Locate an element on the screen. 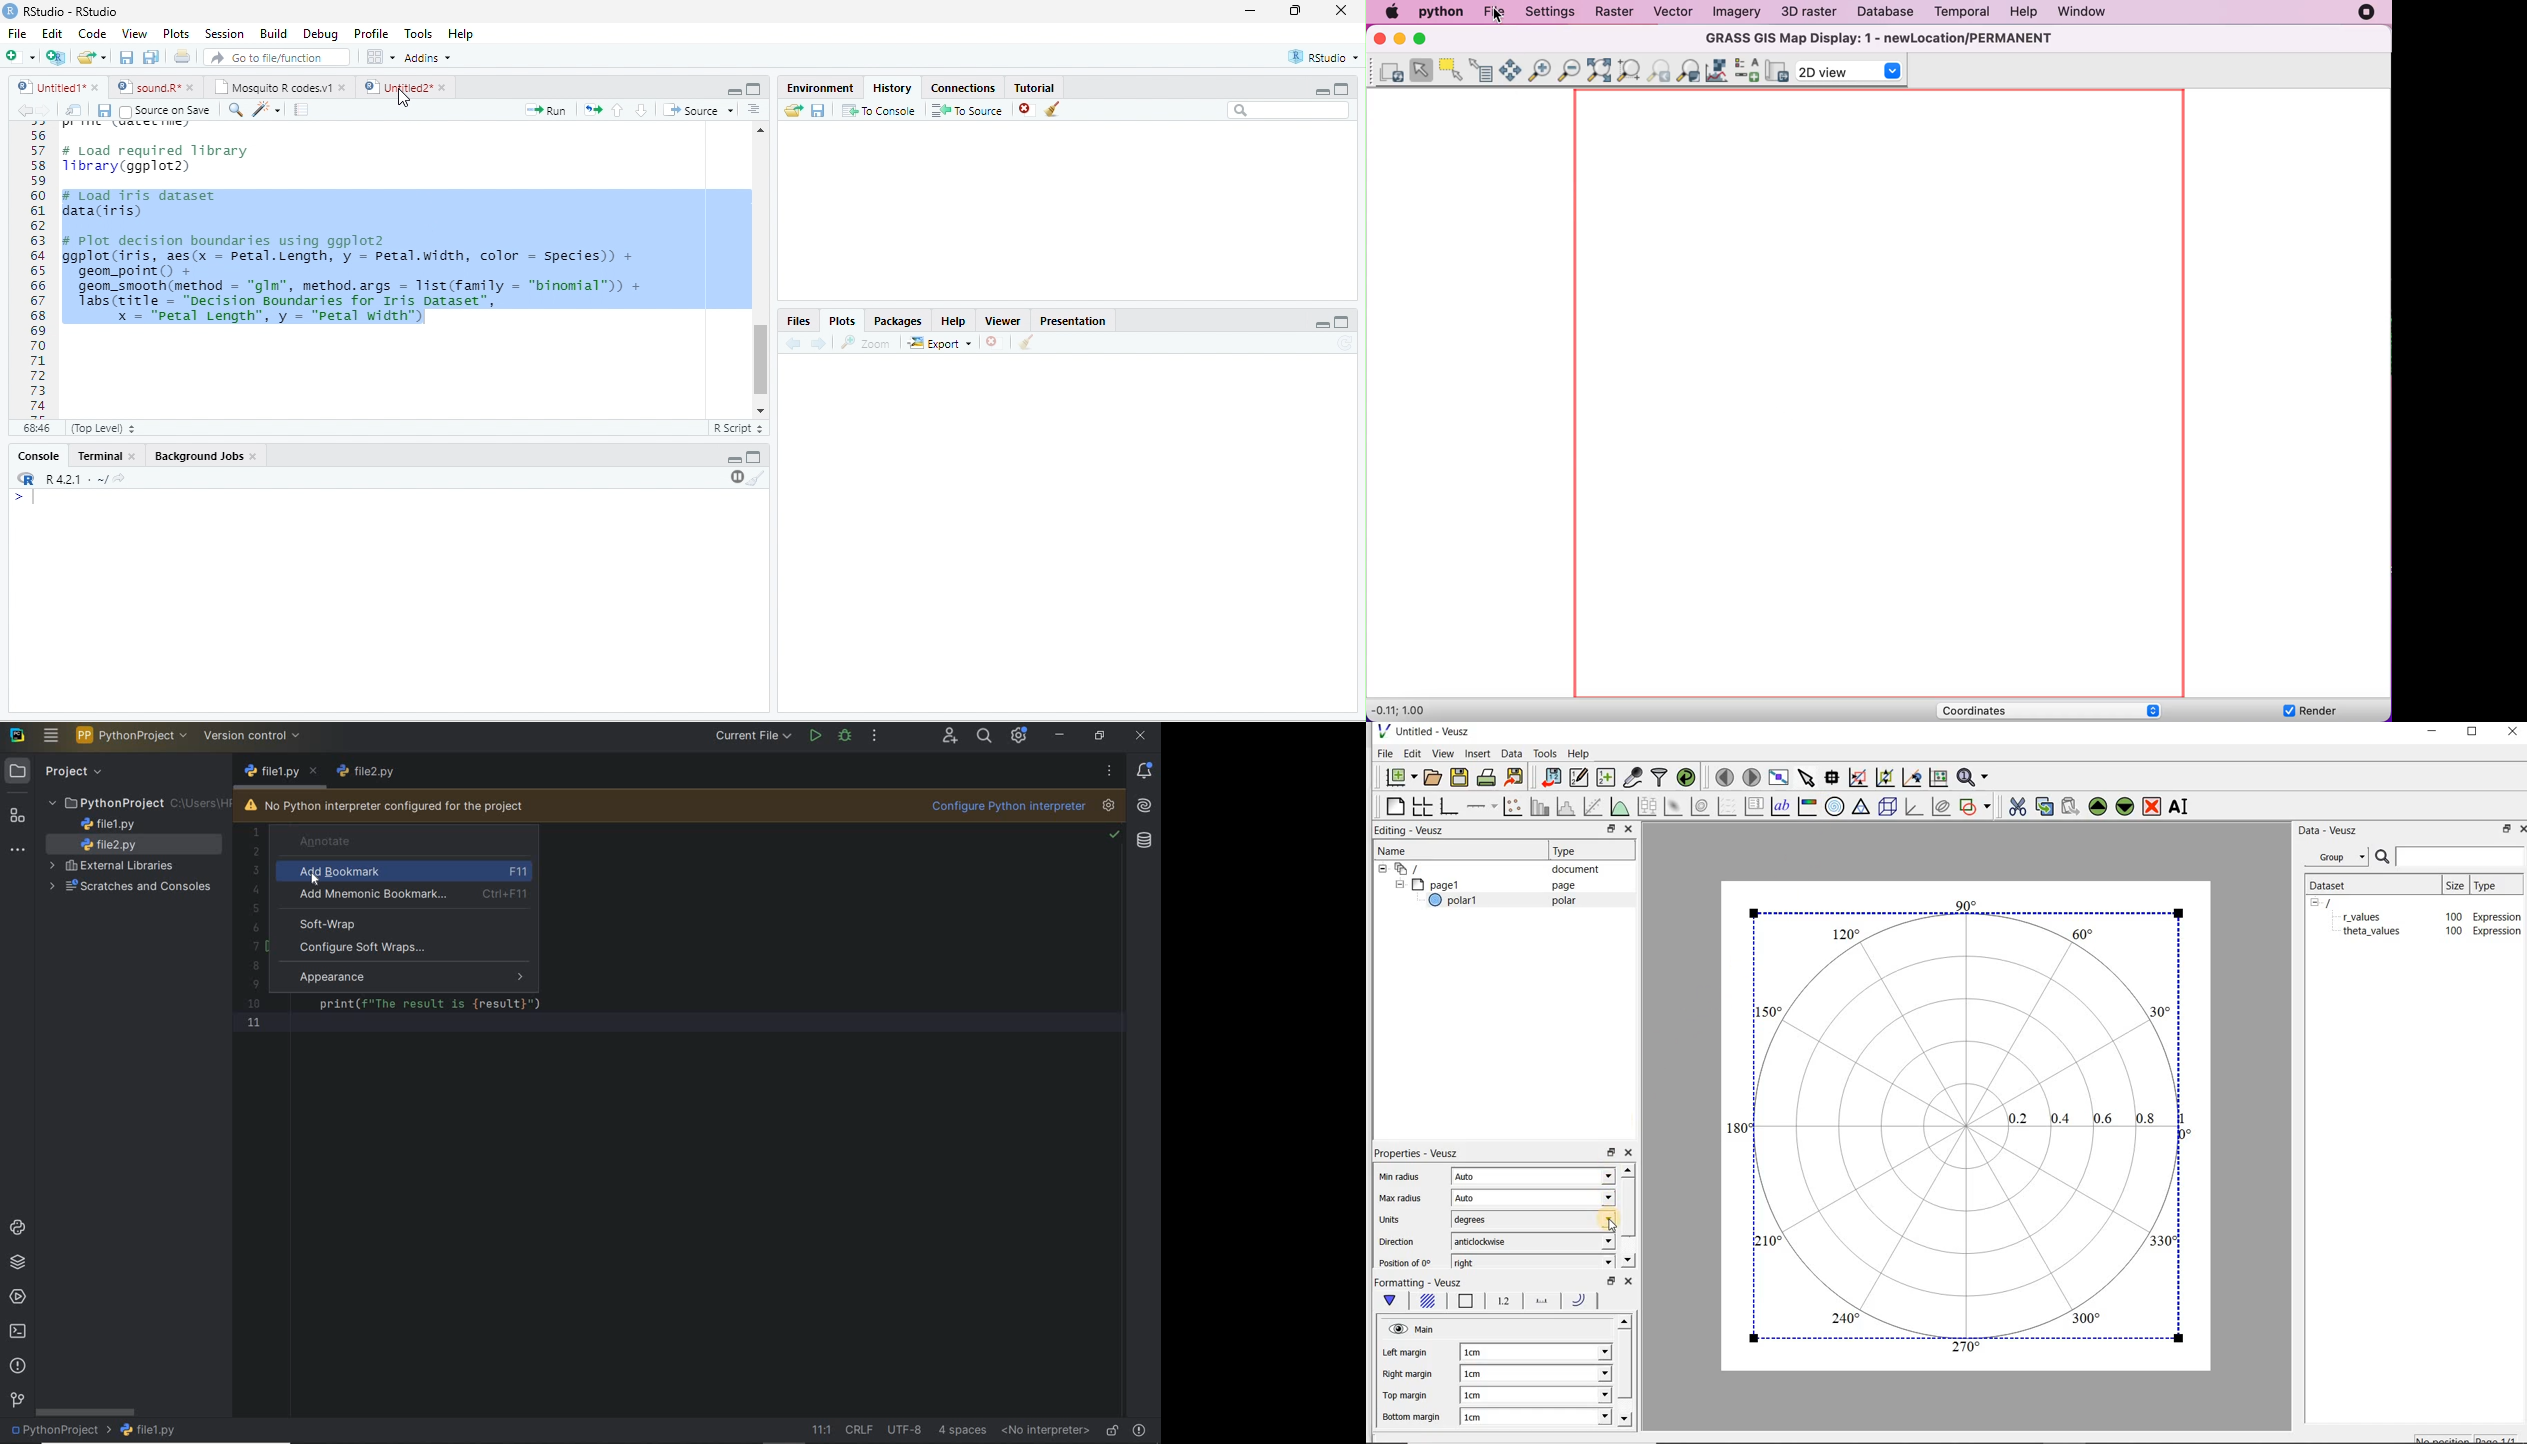 The width and height of the screenshot is (2548, 1456). clear is located at coordinates (757, 478).